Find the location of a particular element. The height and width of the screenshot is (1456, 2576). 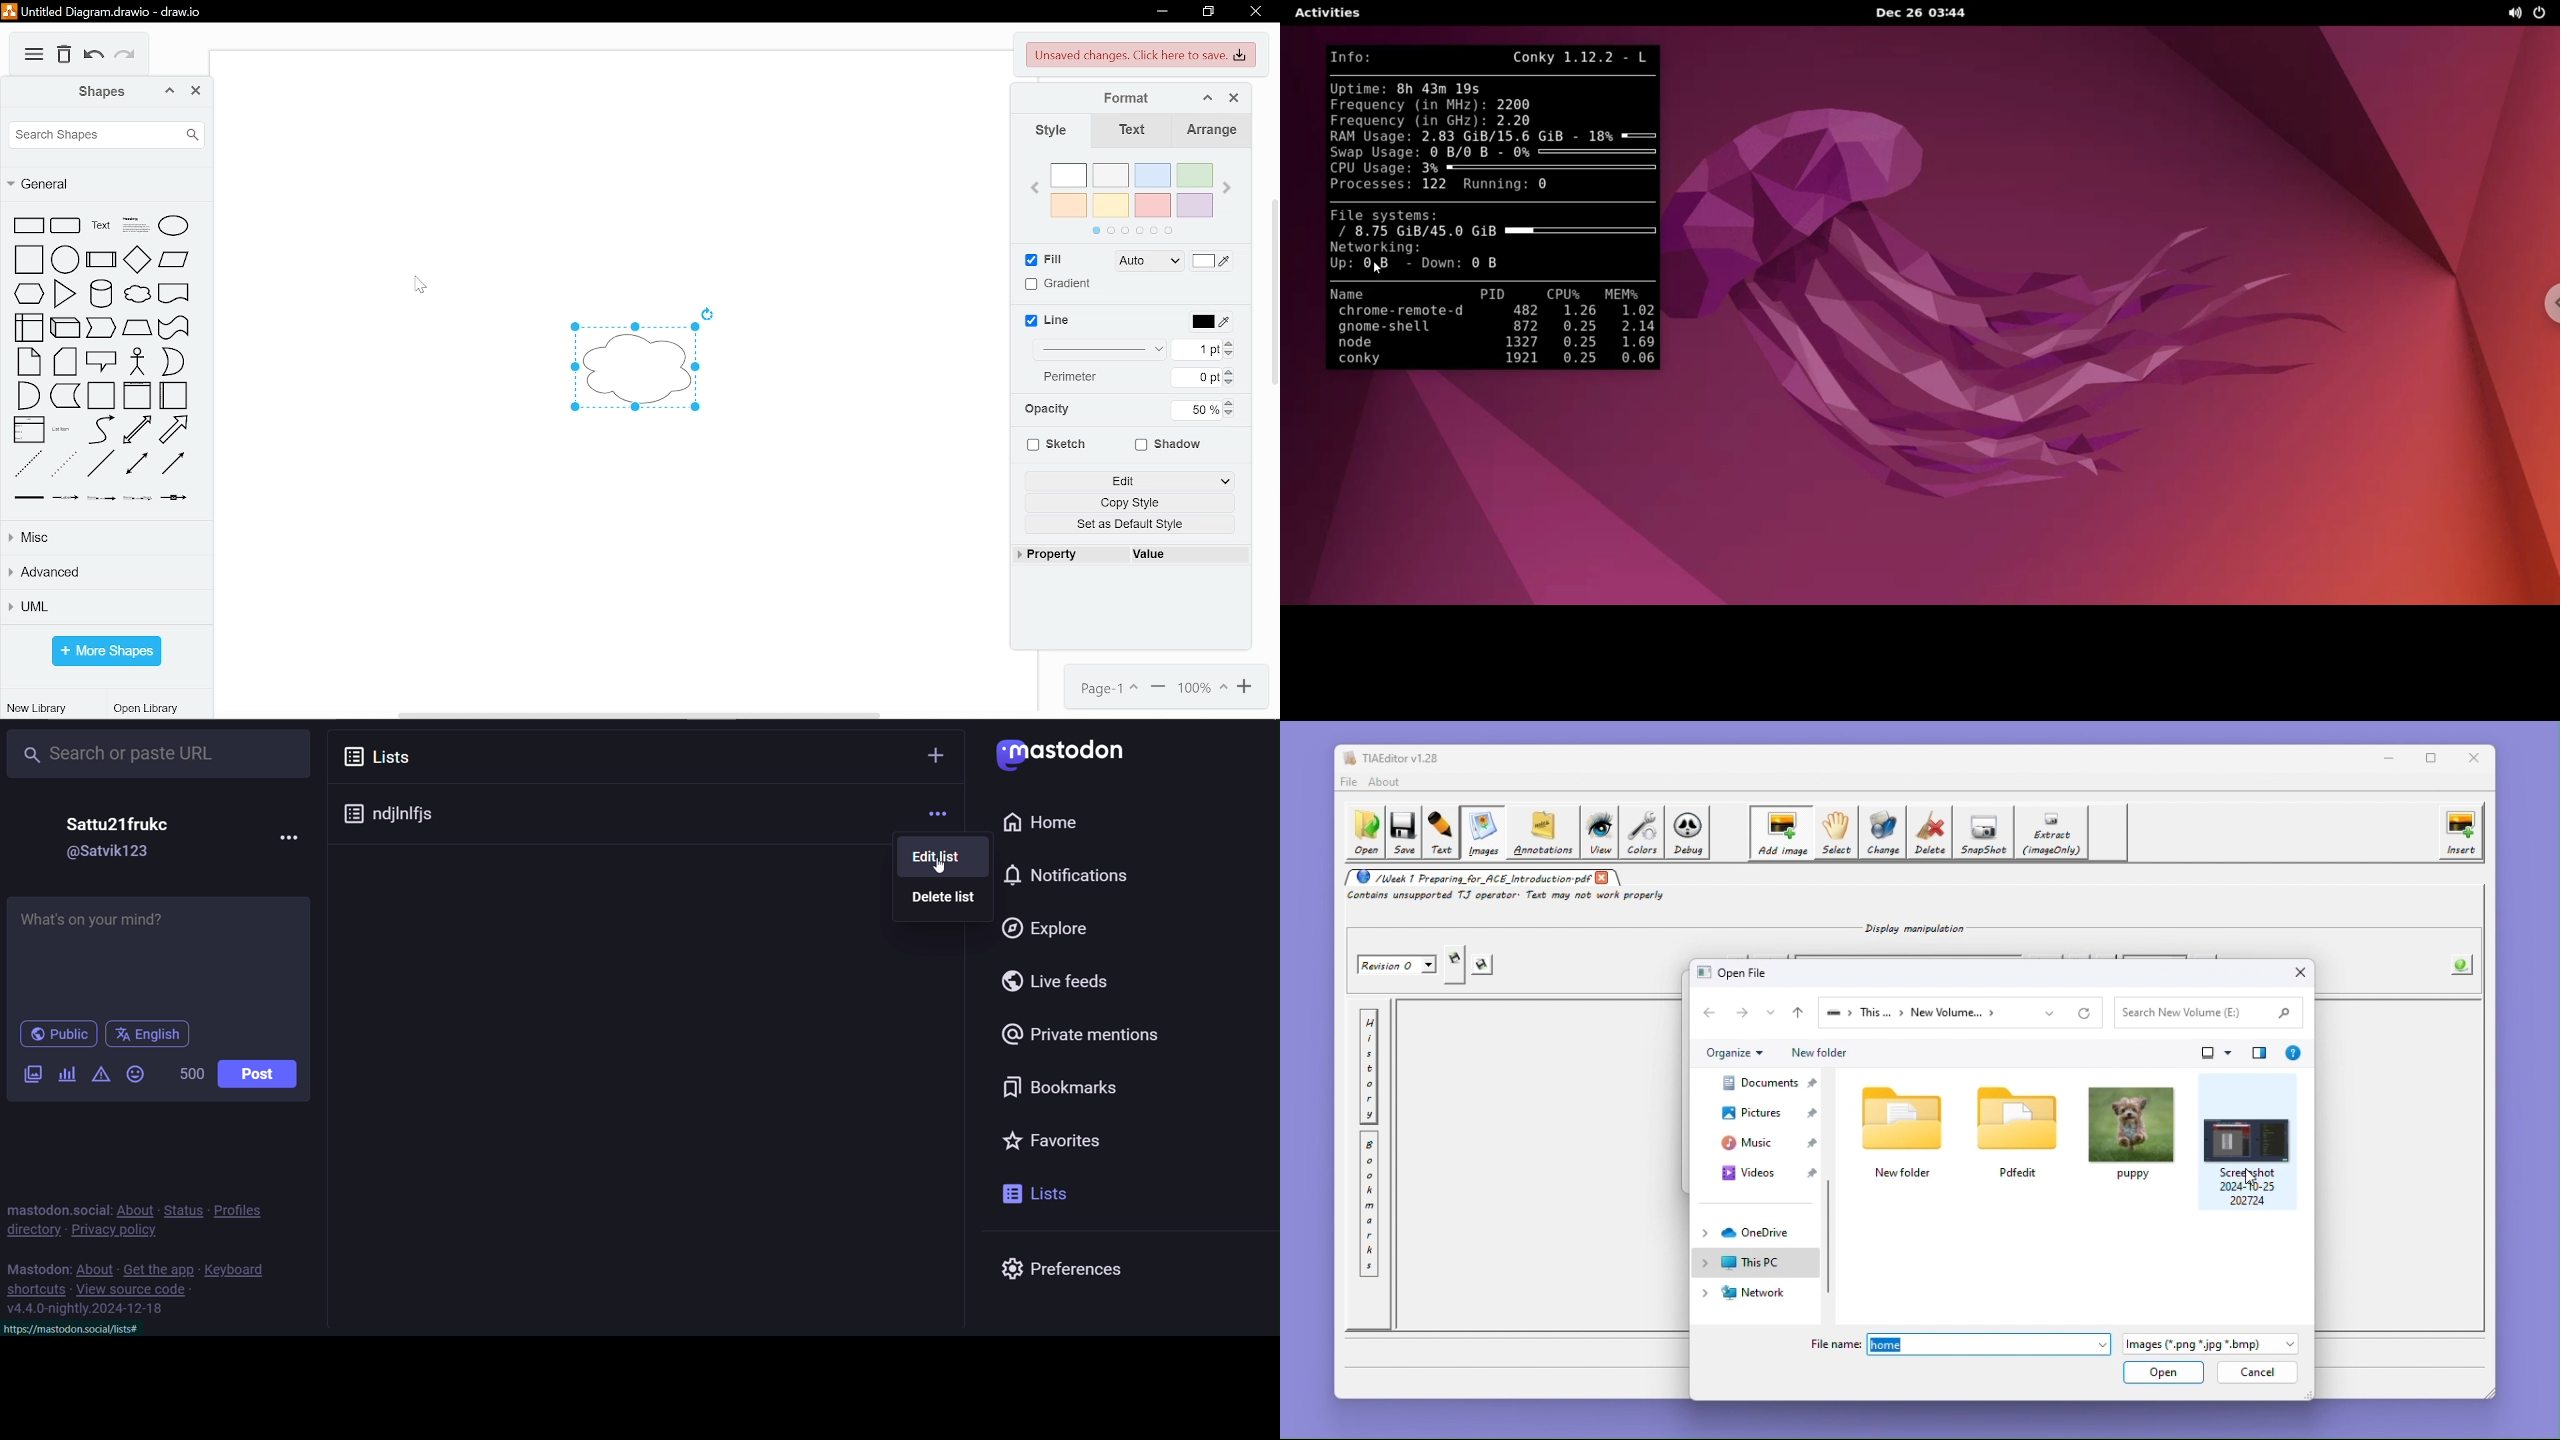

shapes is located at coordinates (82, 92).